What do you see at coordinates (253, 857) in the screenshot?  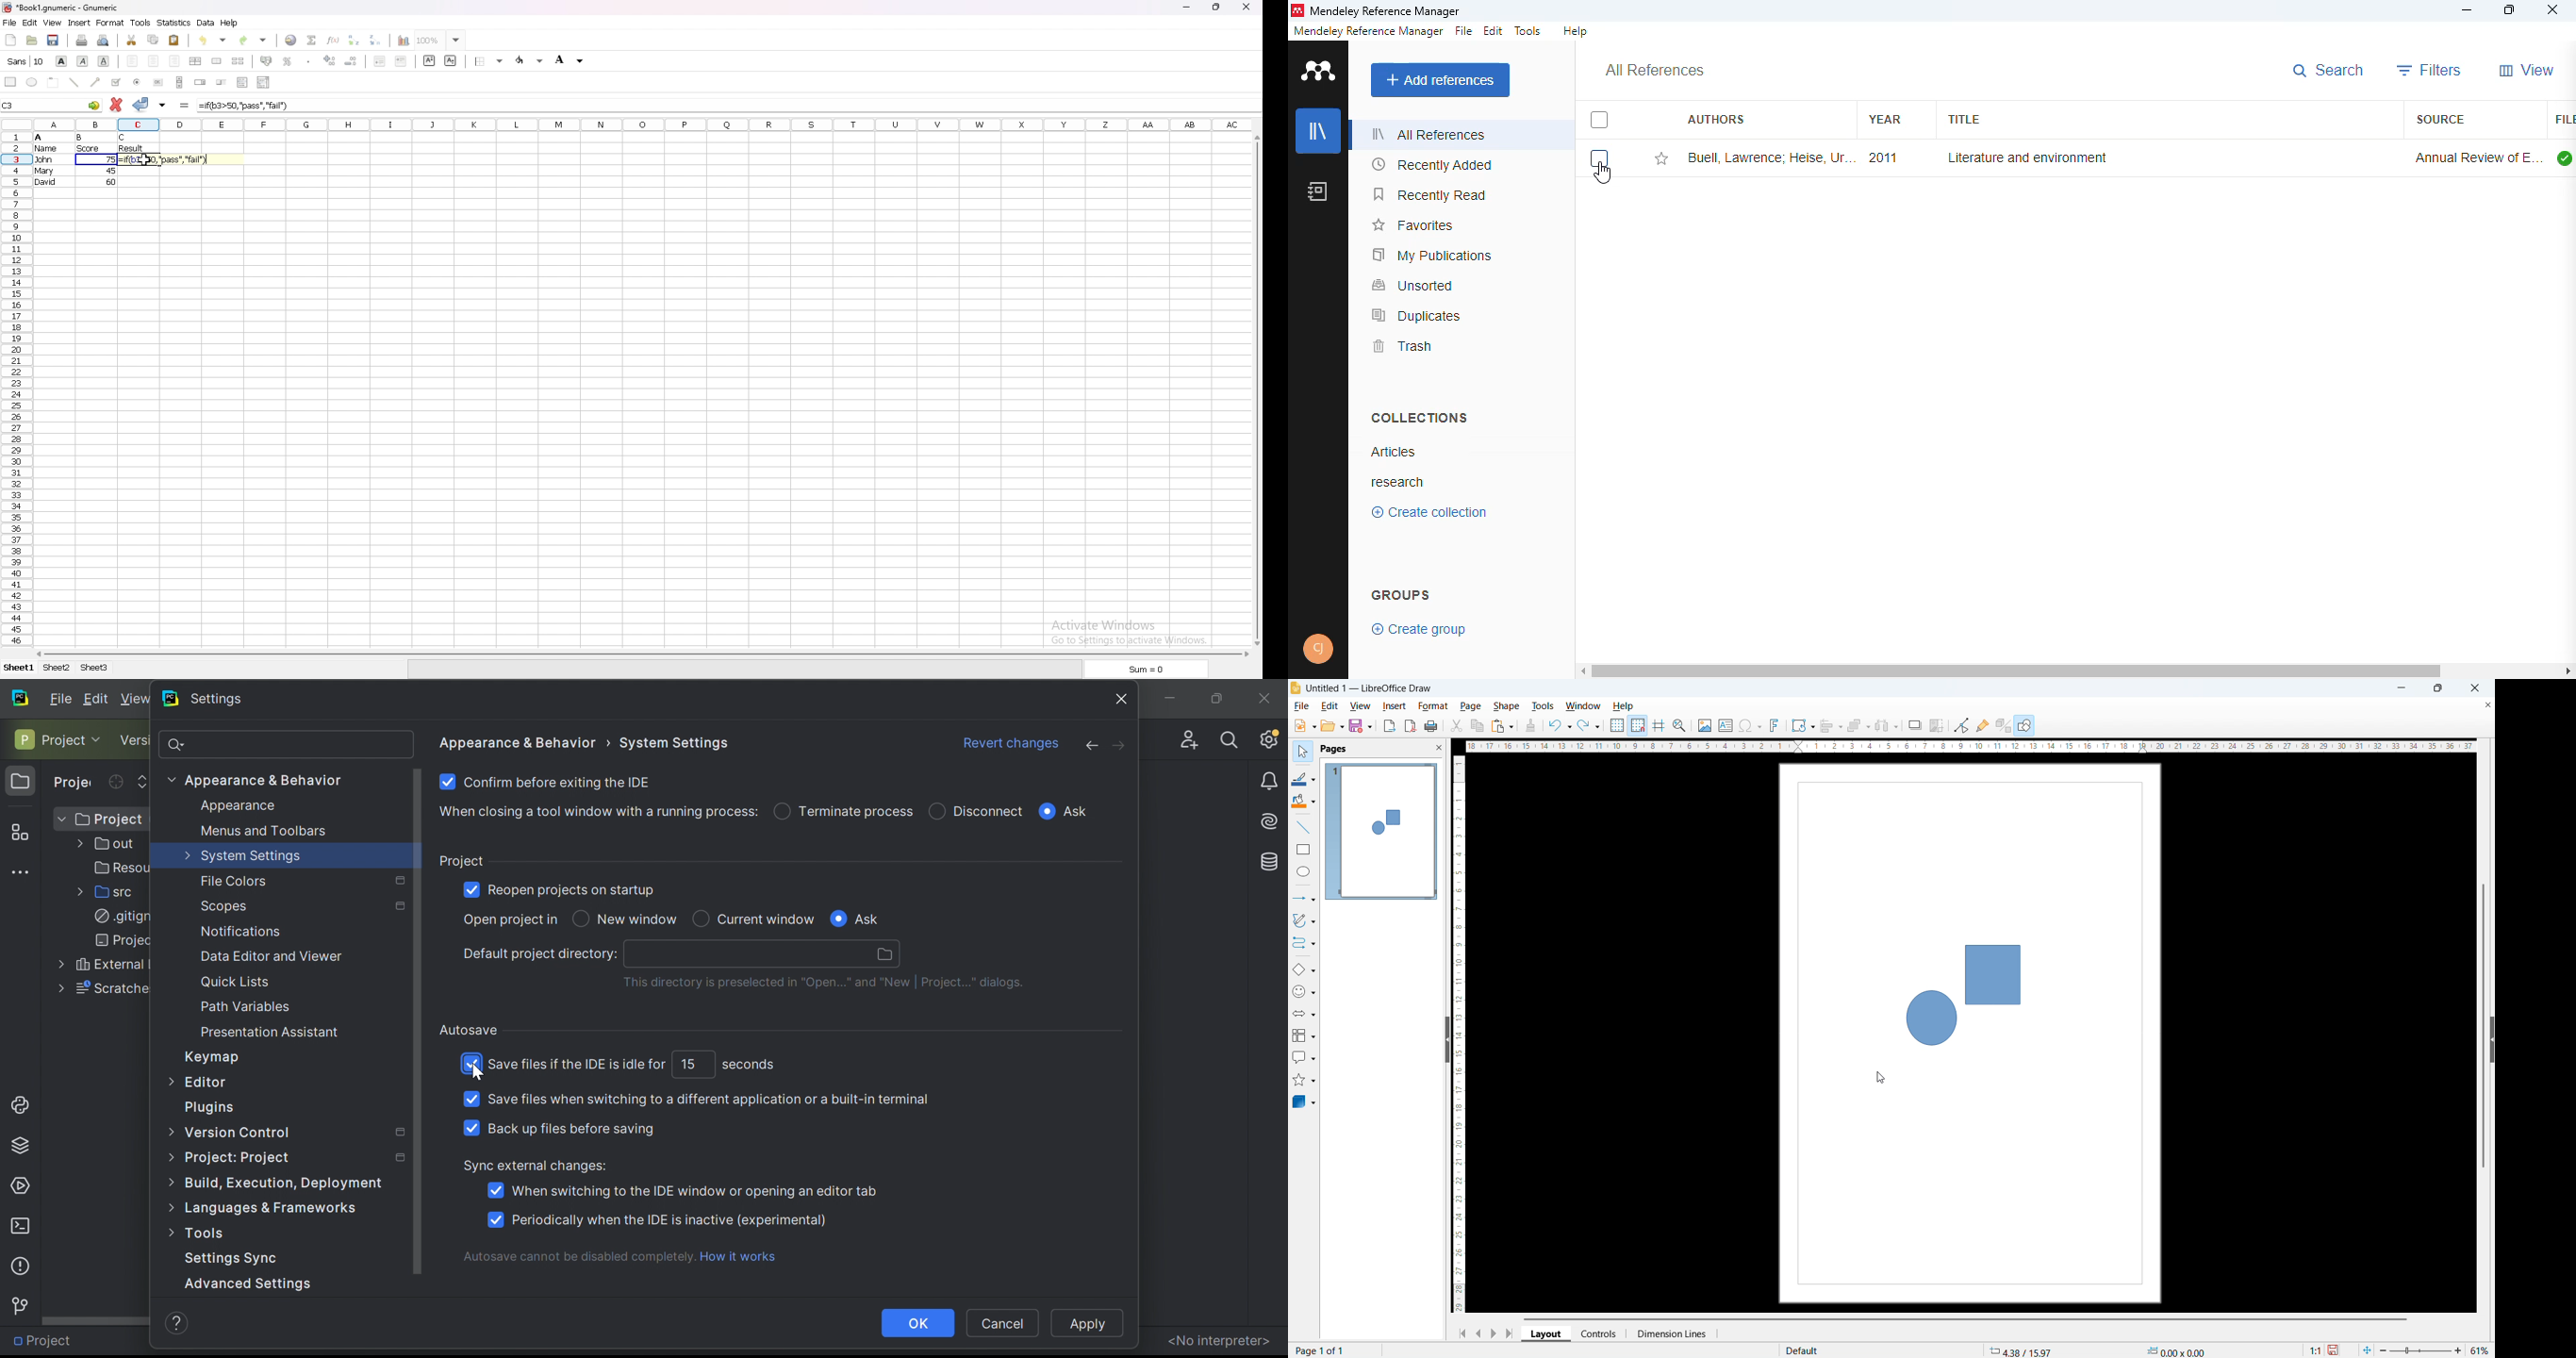 I see `System settings` at bounding box center [253, 857].